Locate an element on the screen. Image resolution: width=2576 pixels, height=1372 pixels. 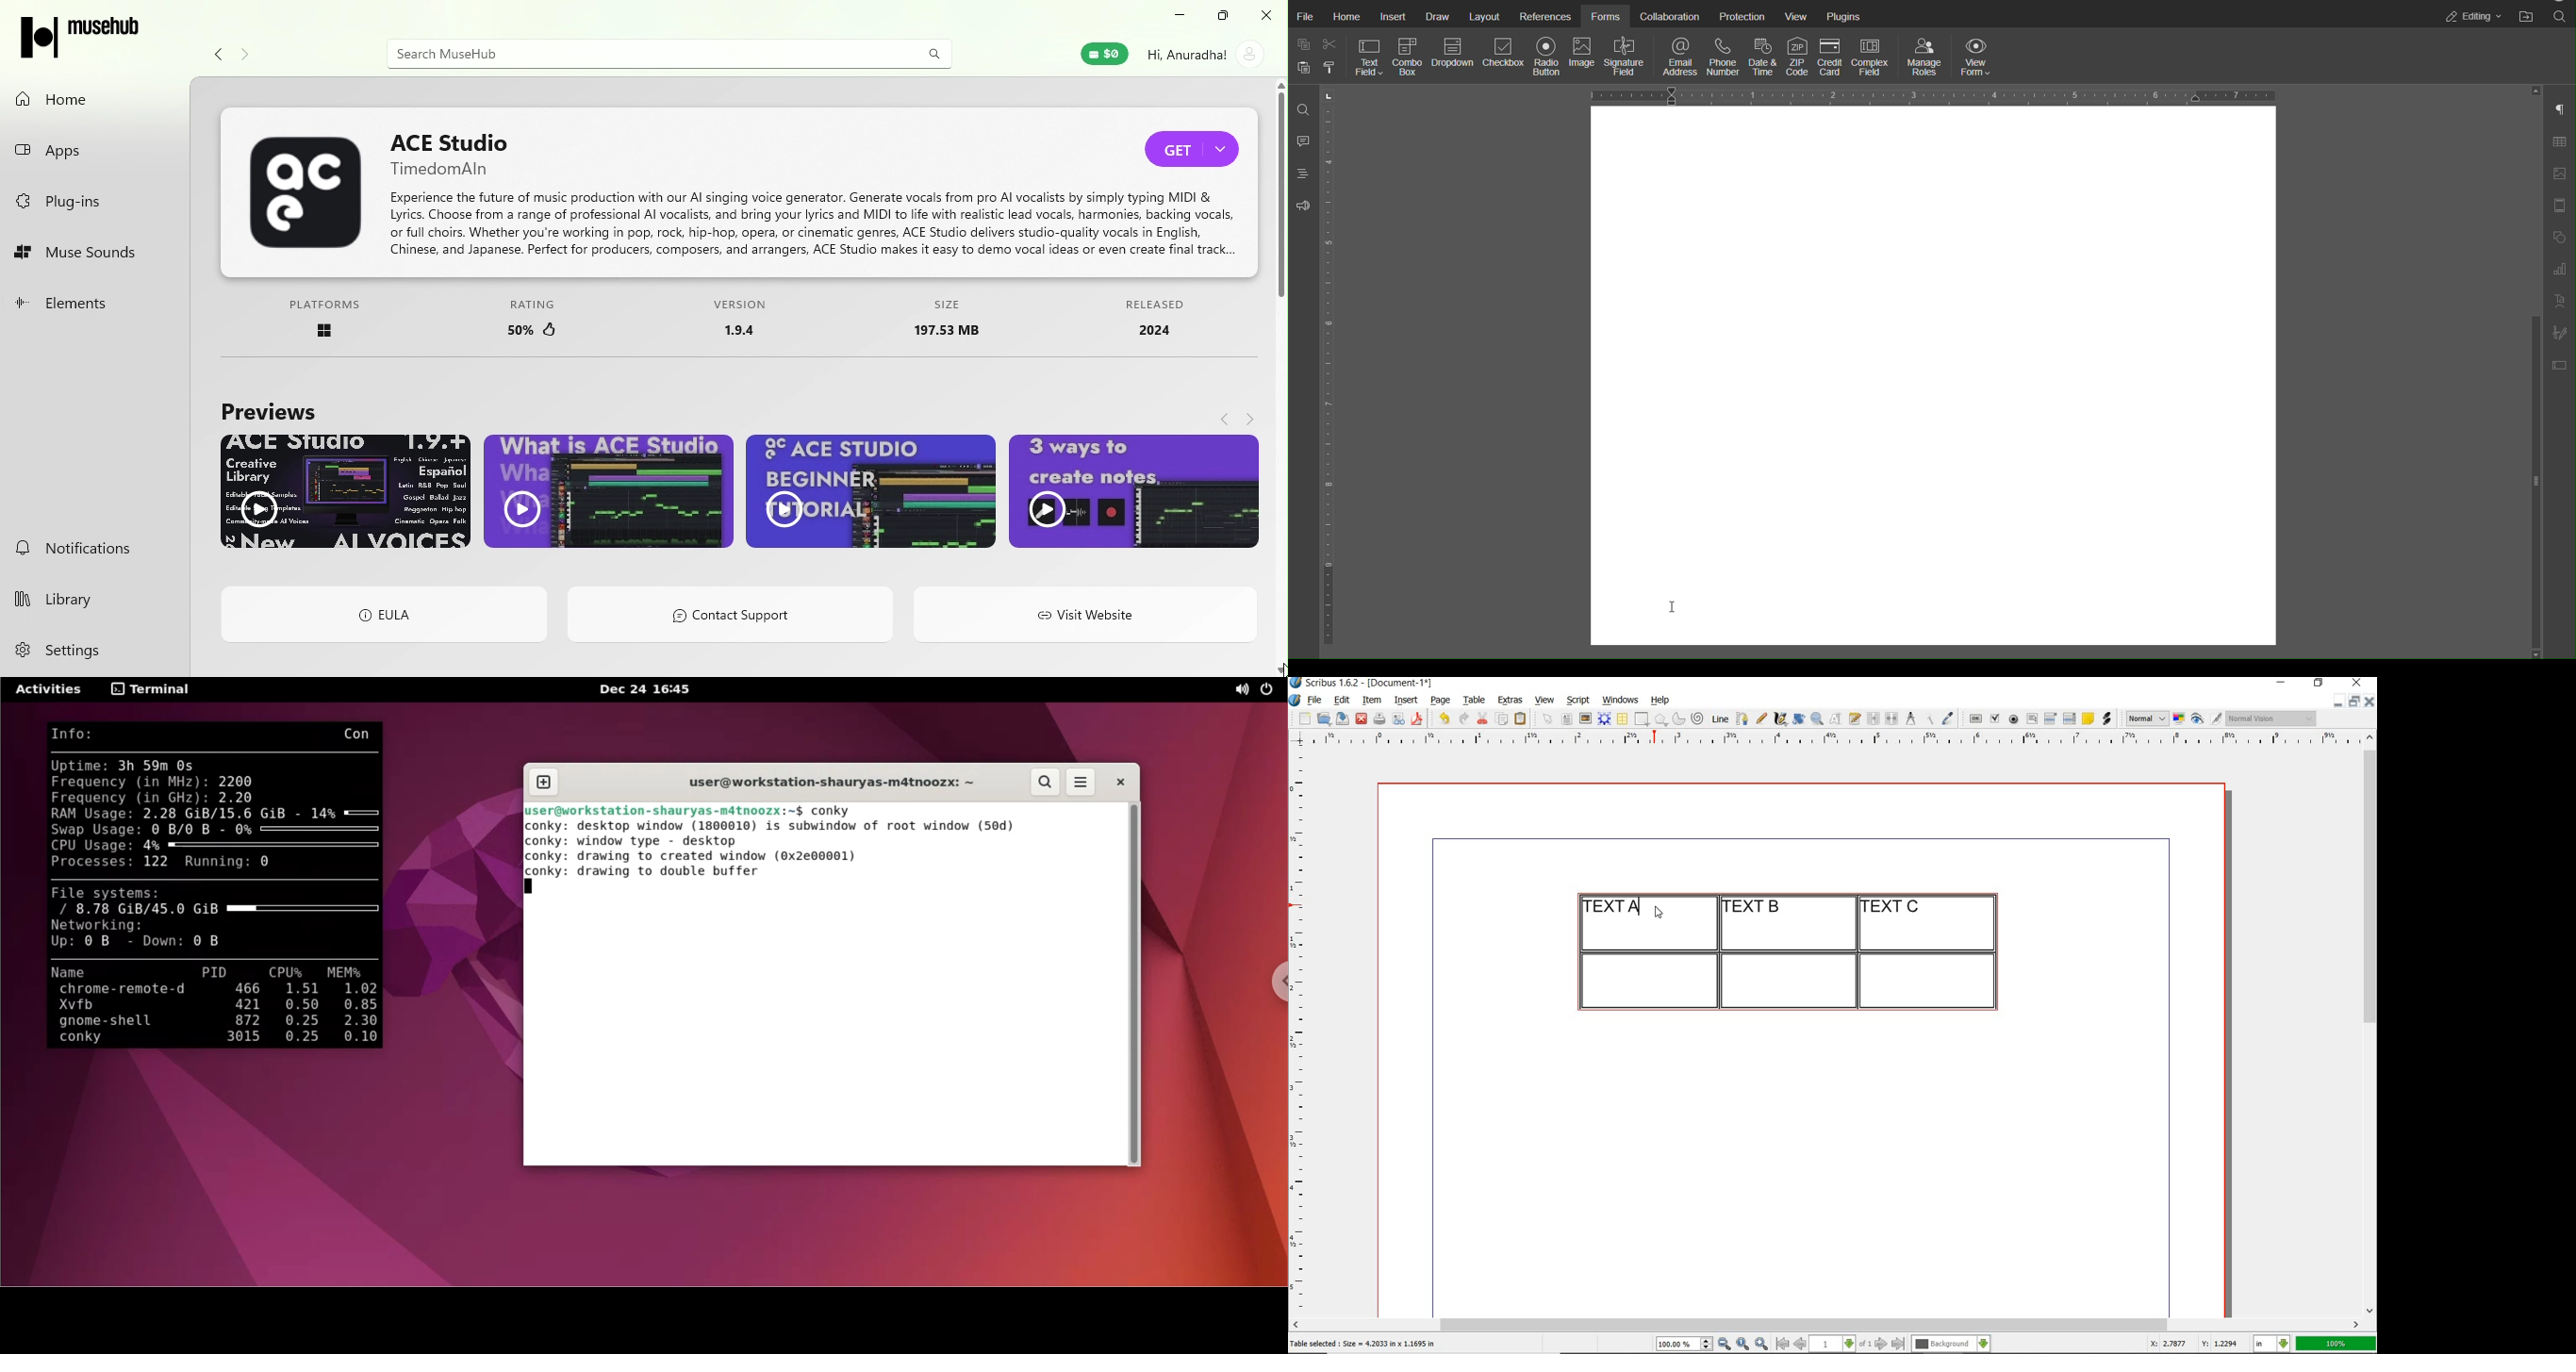
toggle color management is located at coordinates (2180, 720).